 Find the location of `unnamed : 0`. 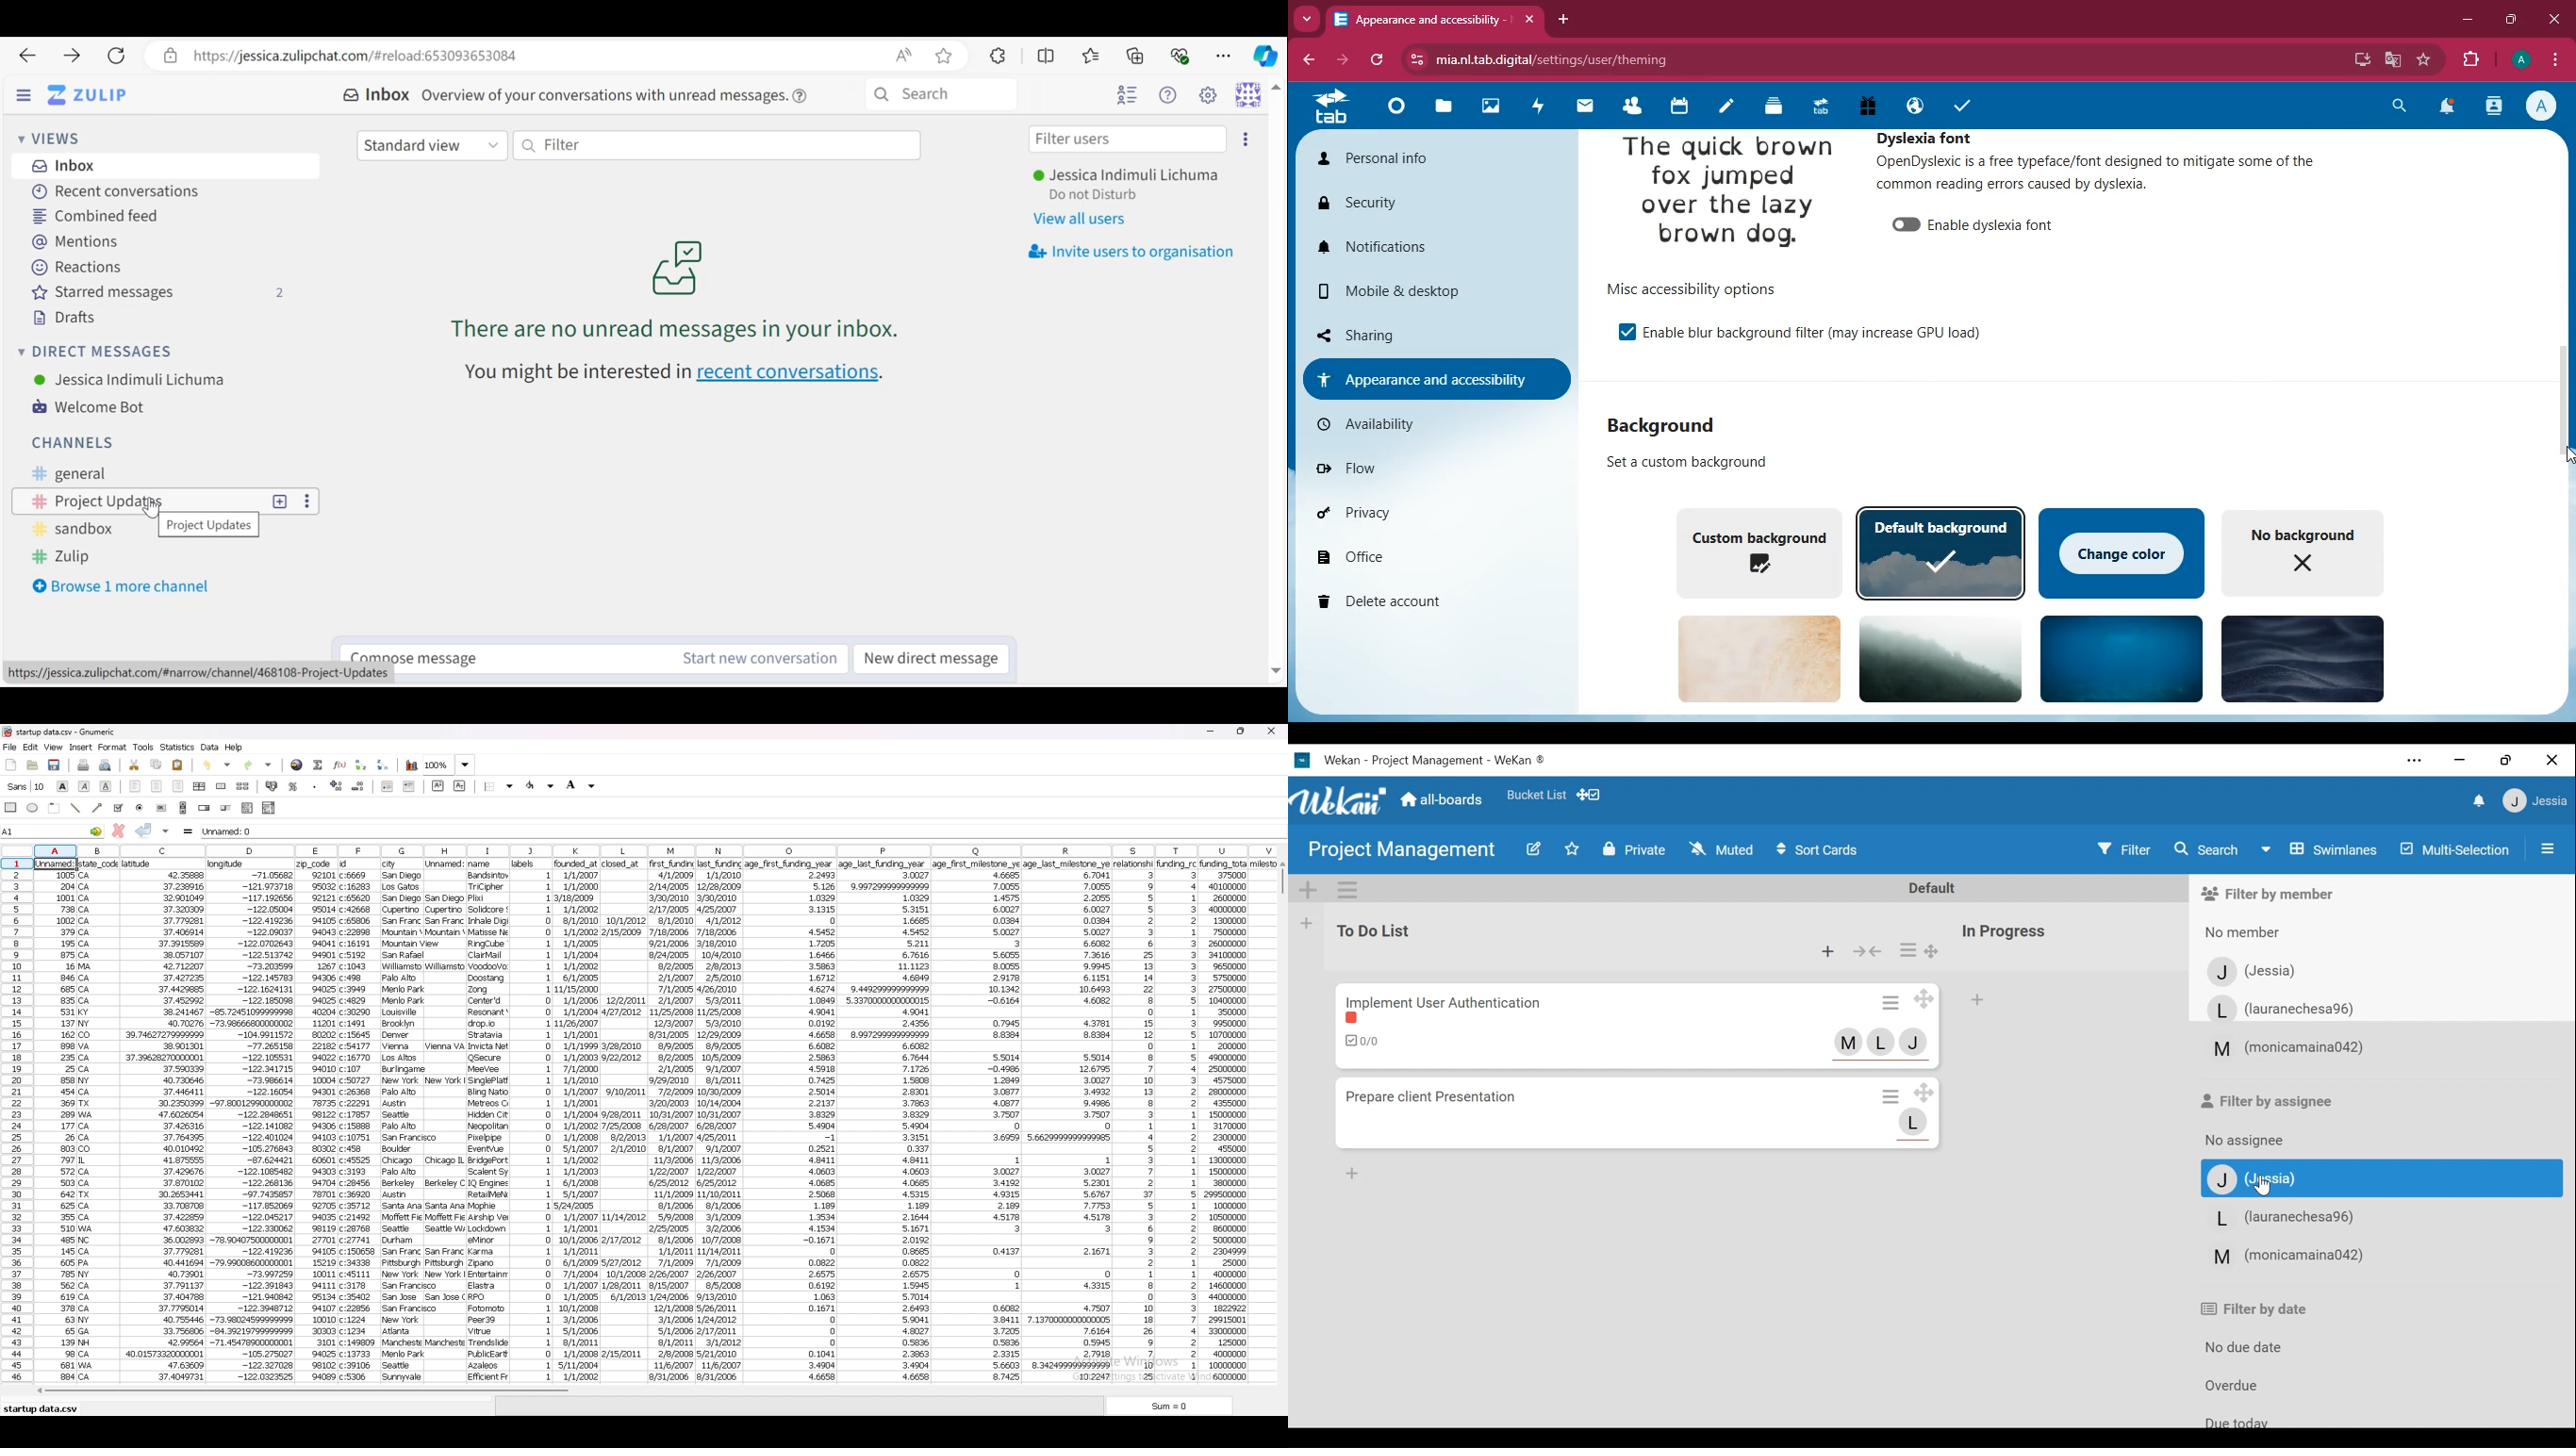

unnamed : 0 is located at coordinates (744, 830).